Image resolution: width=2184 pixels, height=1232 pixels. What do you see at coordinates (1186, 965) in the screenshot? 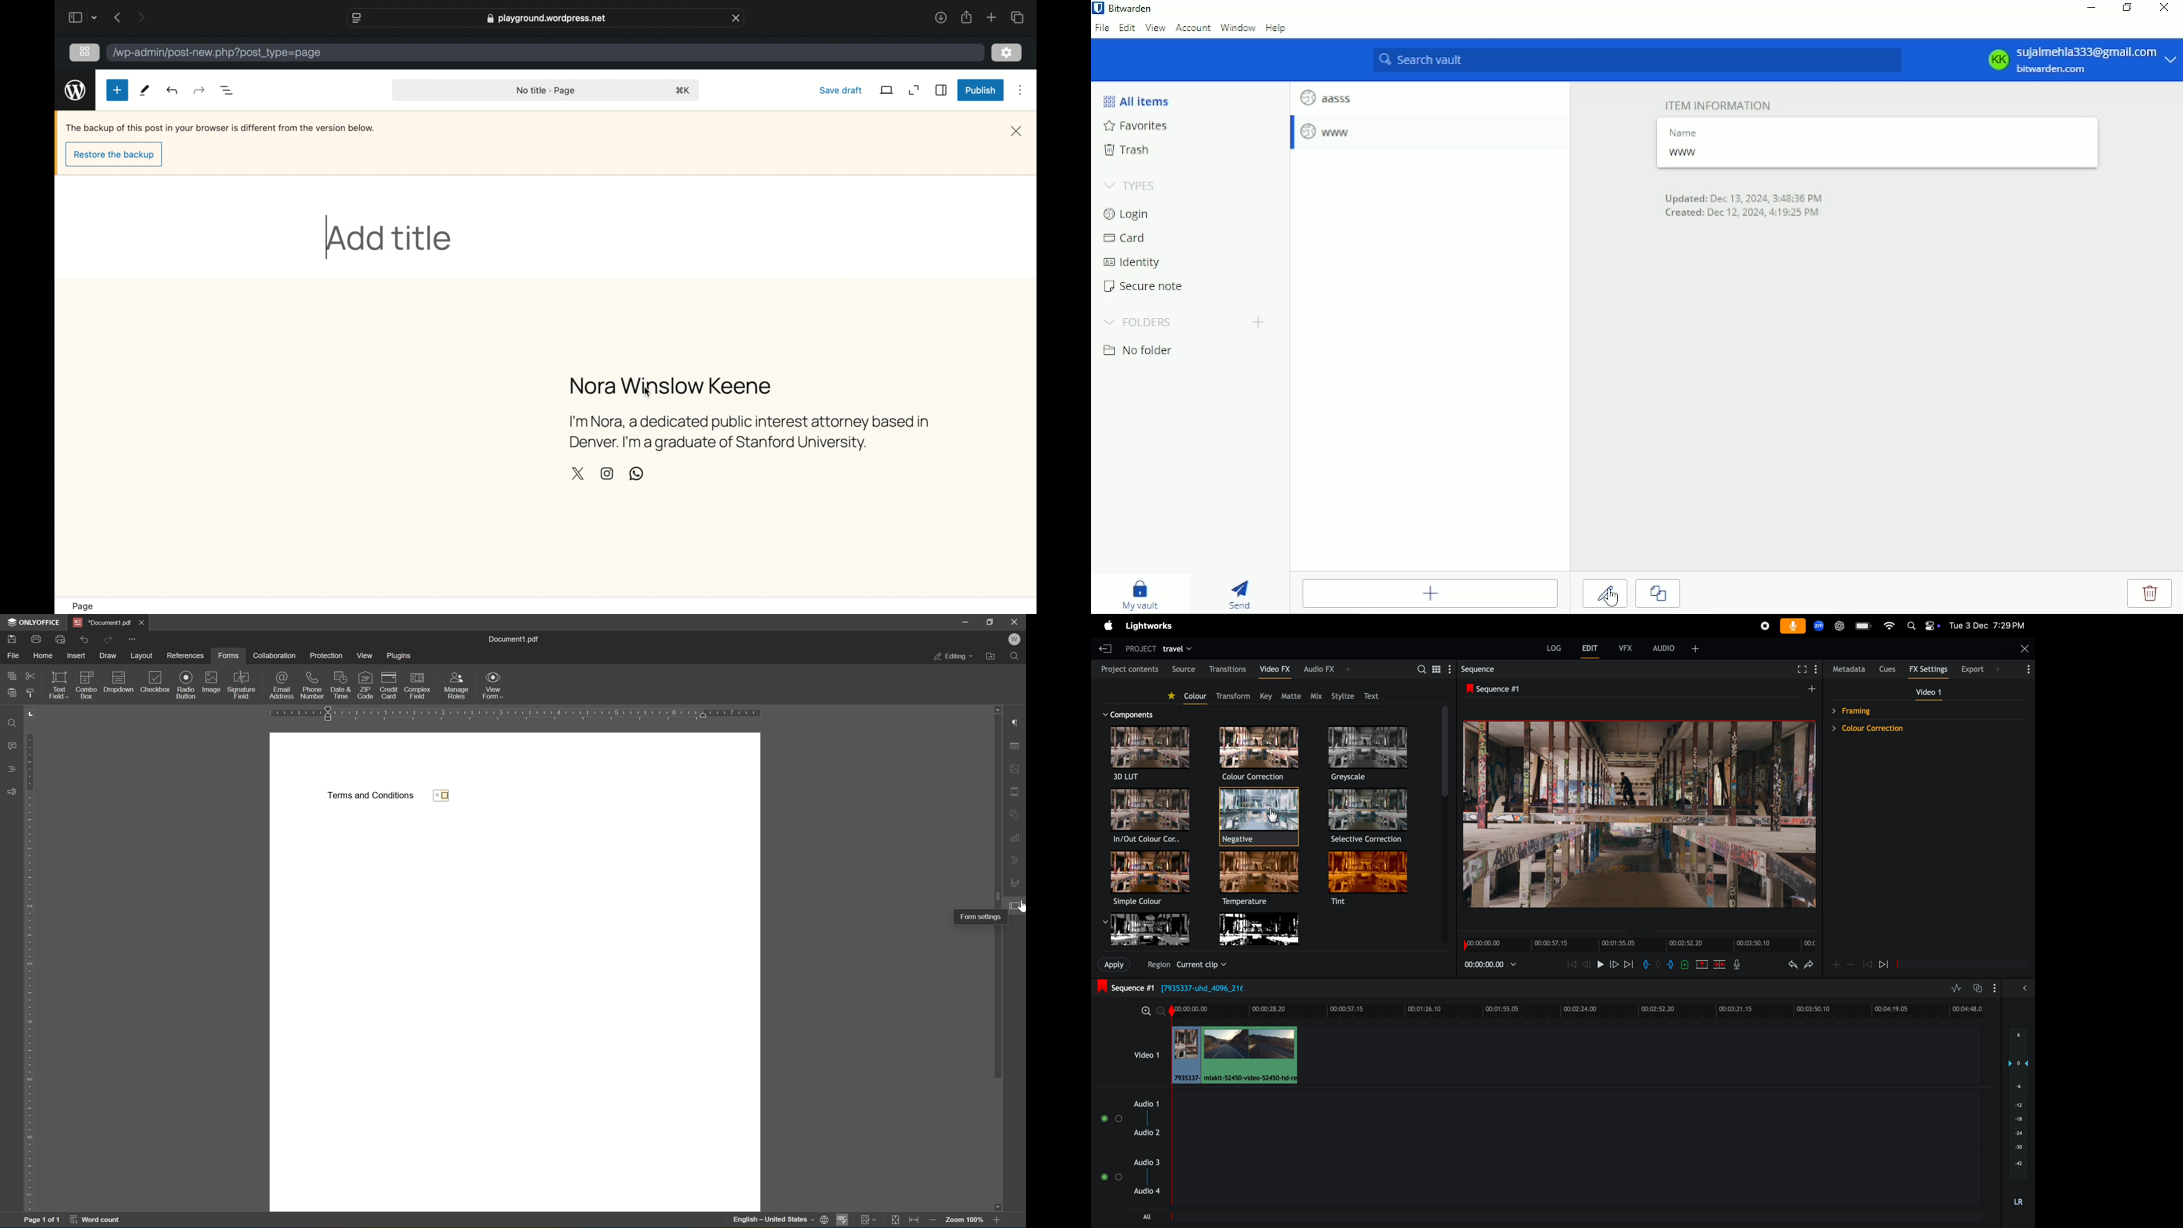
I see `` at bounding box center [1186, 965].